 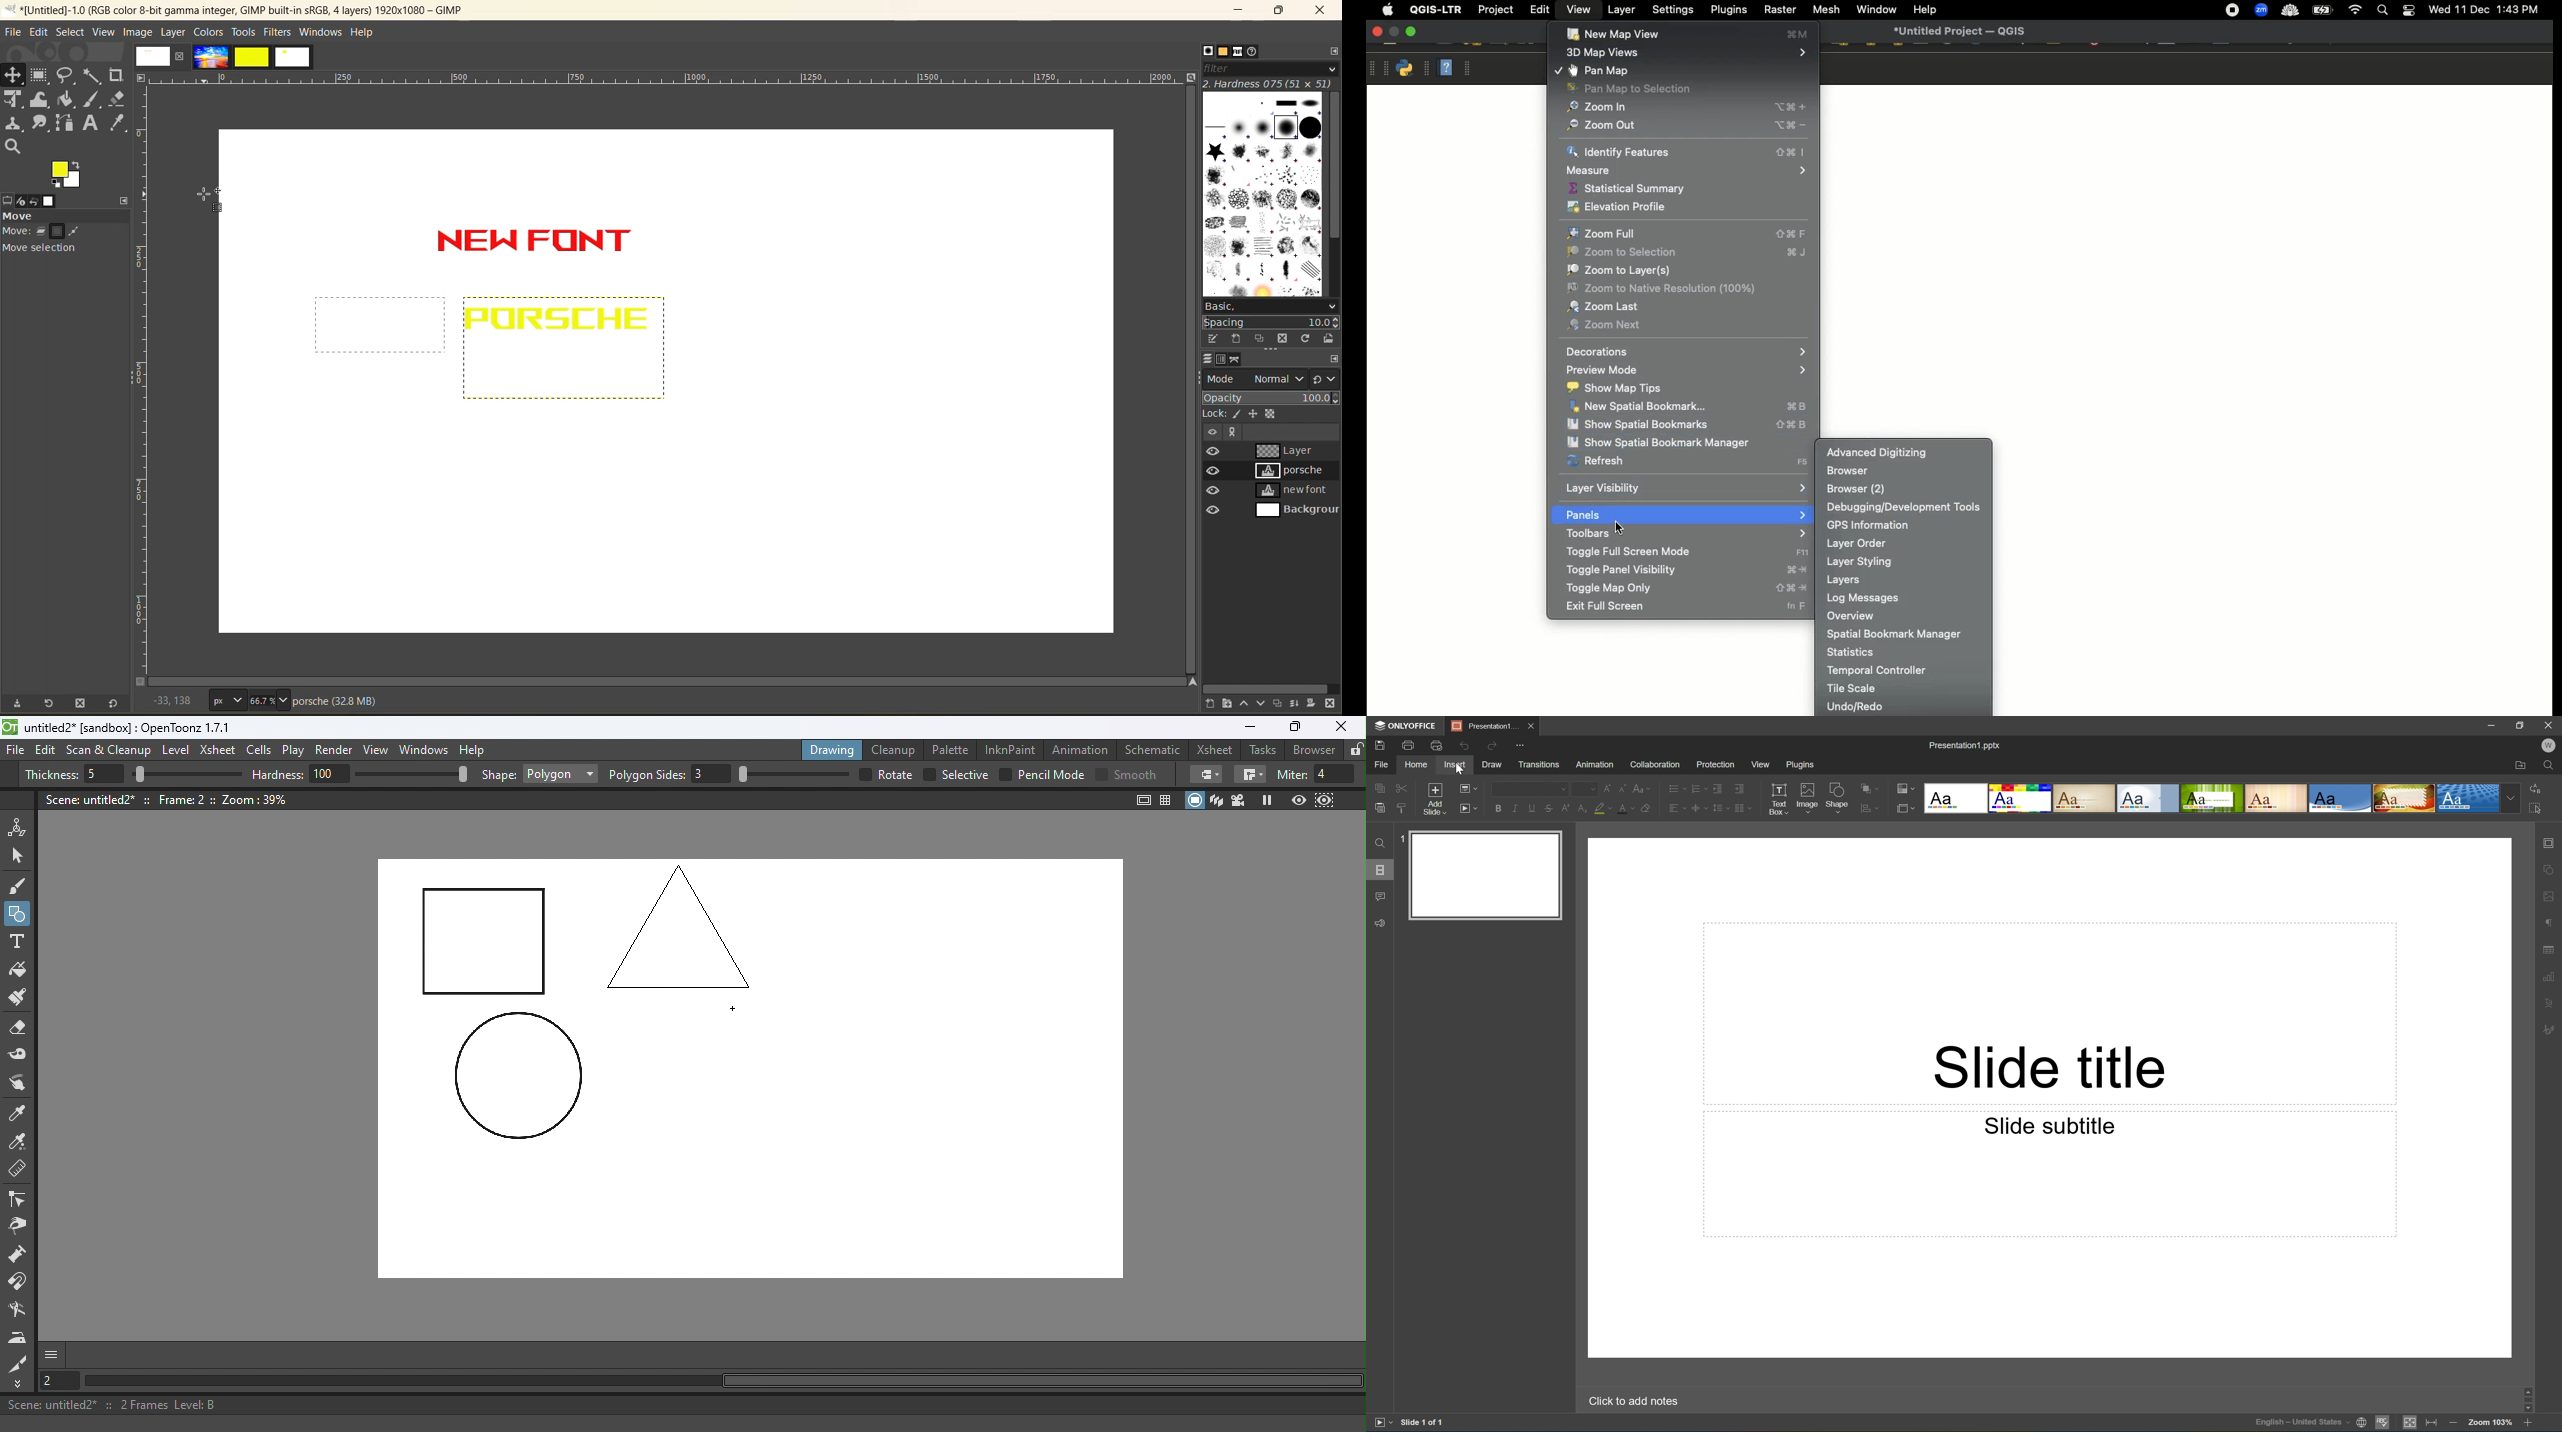 I want to click on W, so click(x=2549, y=745).